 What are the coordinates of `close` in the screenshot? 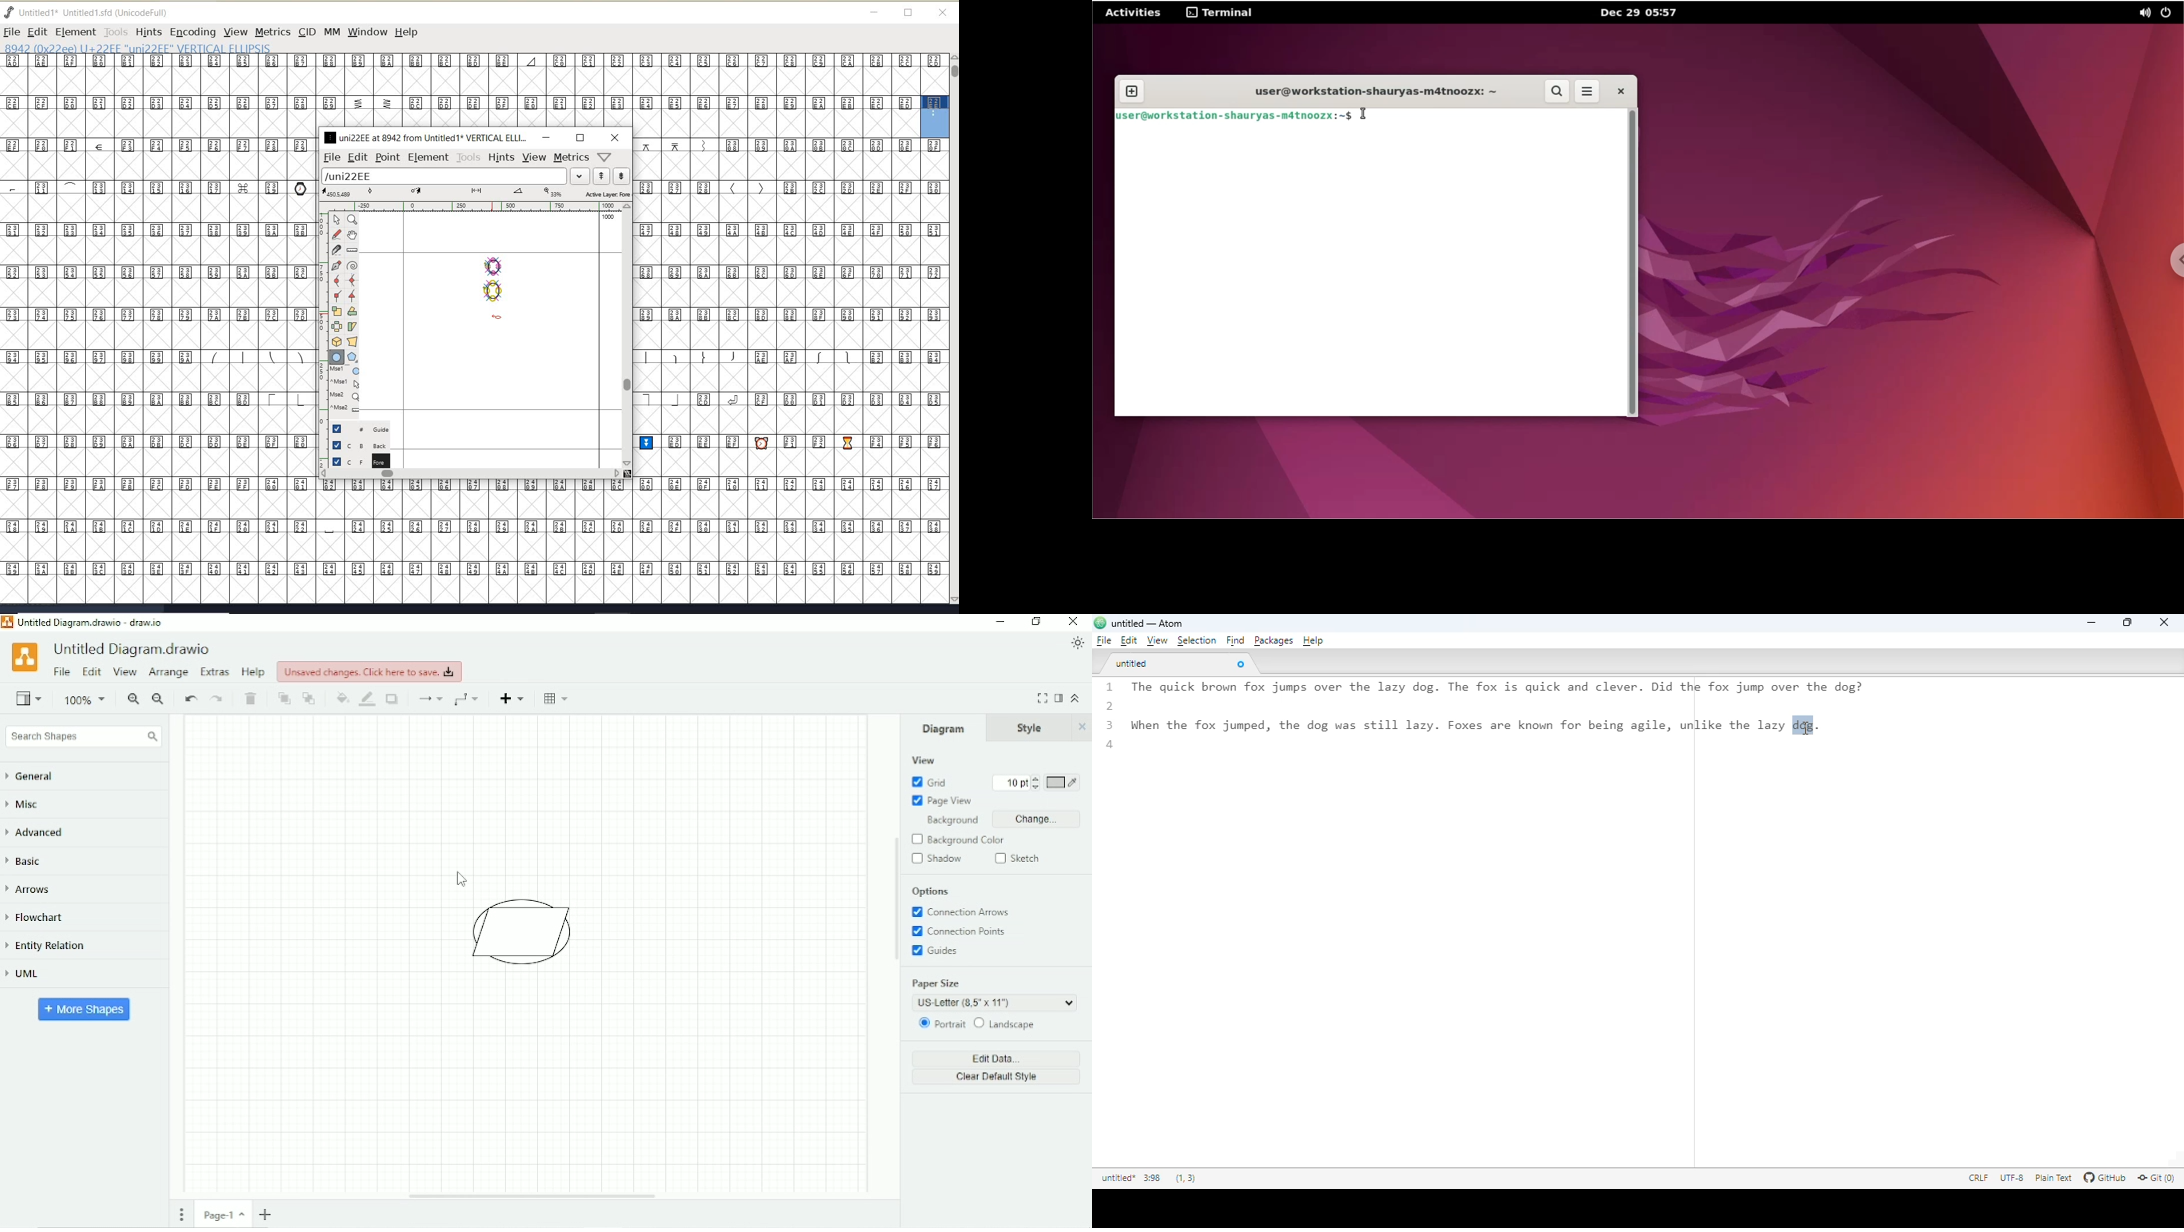 It's located at (2164, 623).